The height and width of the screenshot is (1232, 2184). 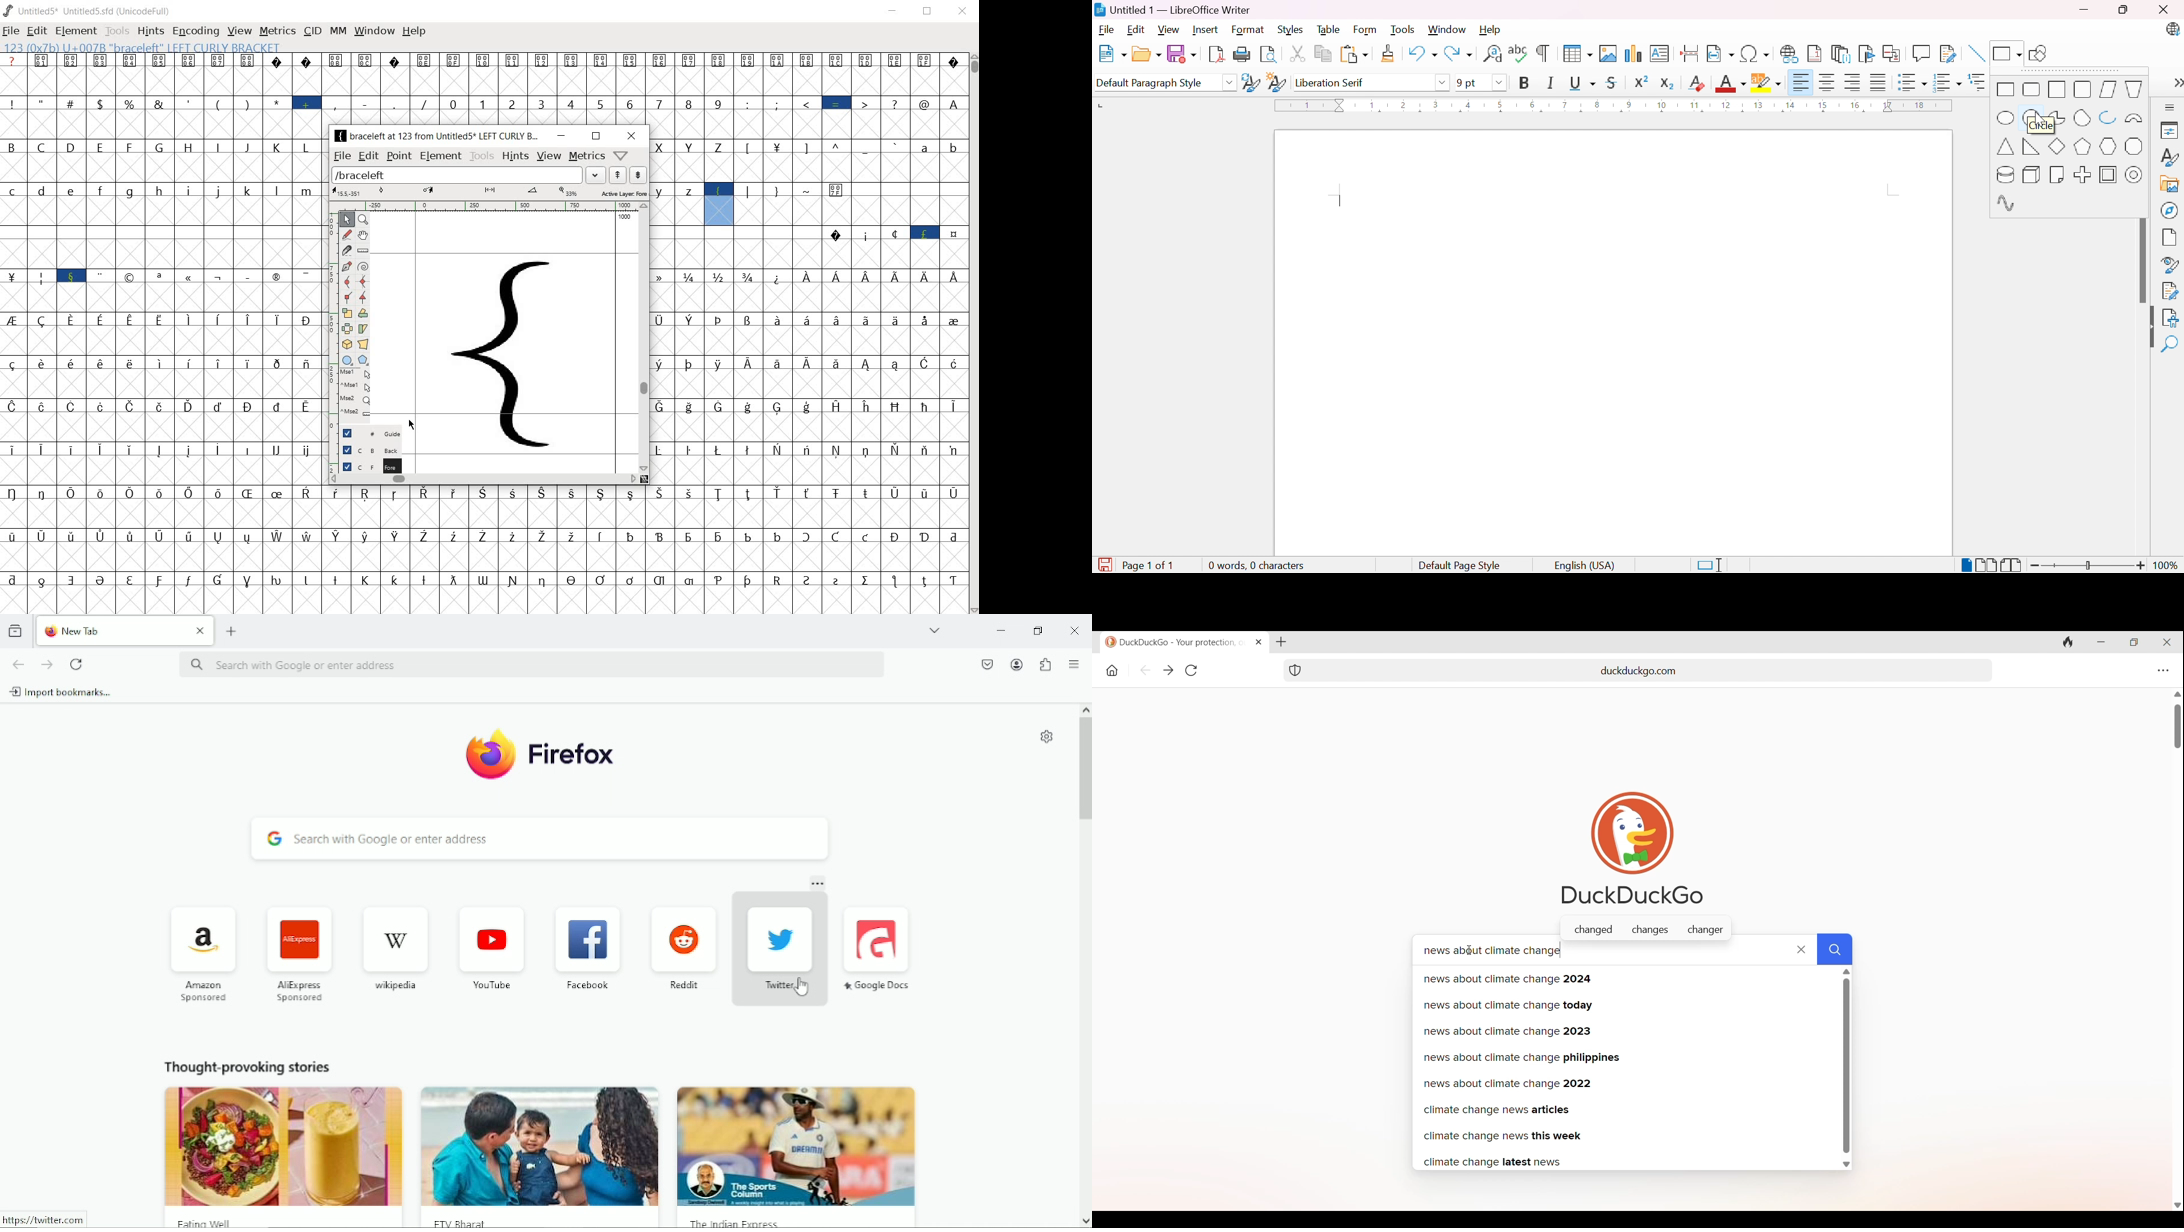 I want to click on Style inspector, so click(x=2171, y=266).